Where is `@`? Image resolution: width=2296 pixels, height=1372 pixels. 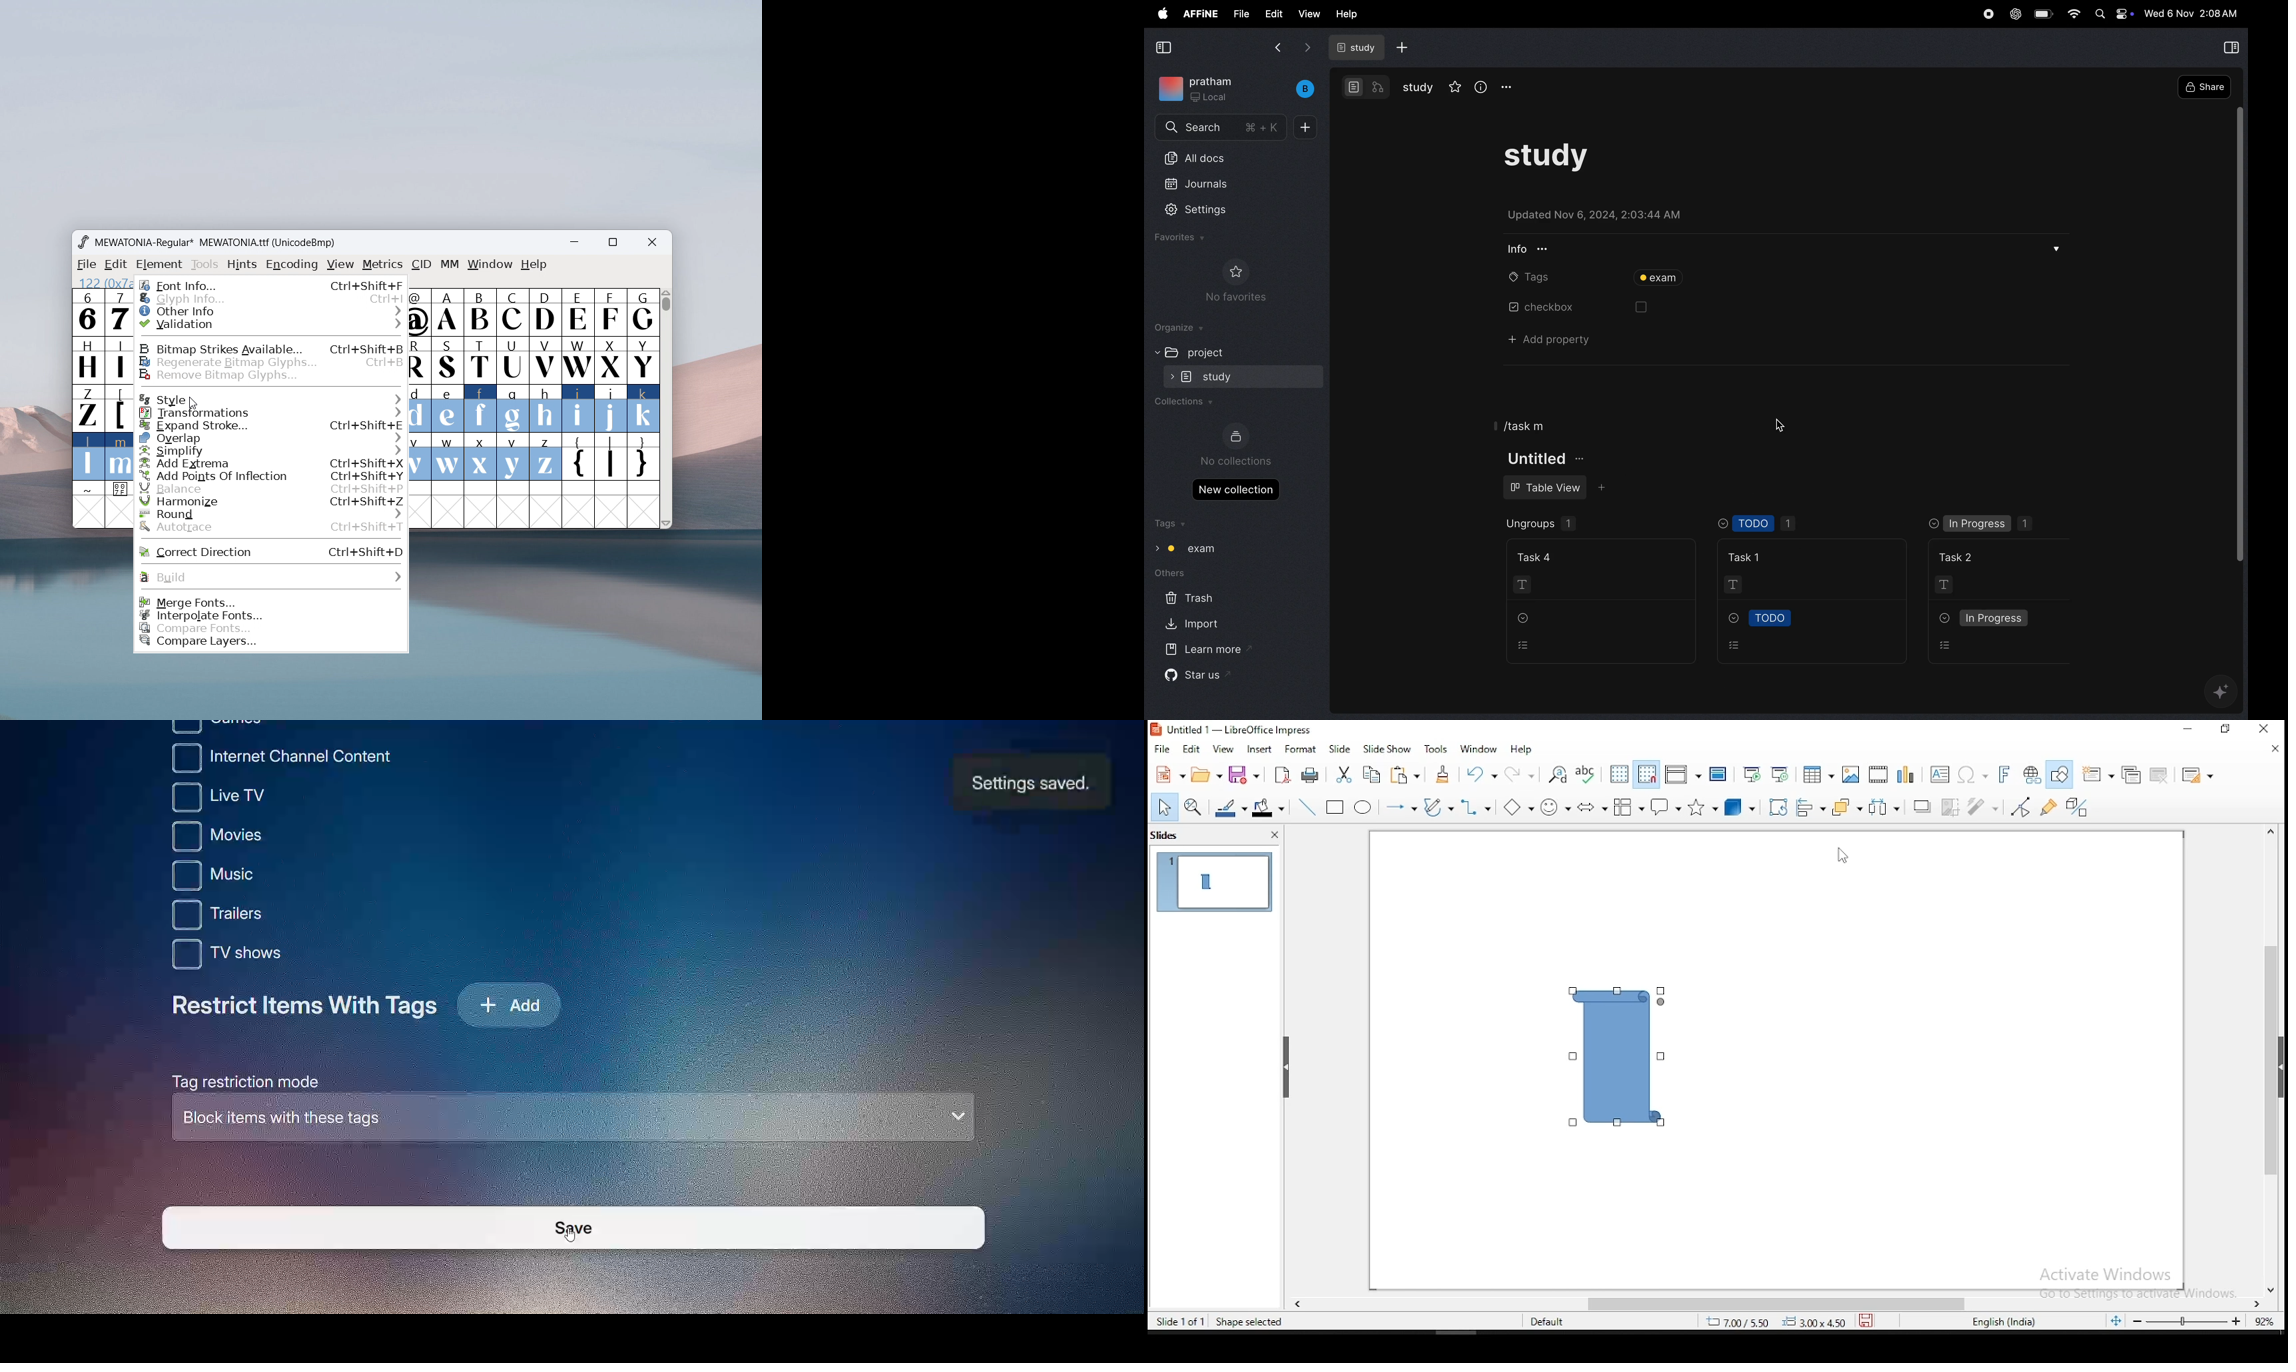
@ is located at coordinates (421, 313).